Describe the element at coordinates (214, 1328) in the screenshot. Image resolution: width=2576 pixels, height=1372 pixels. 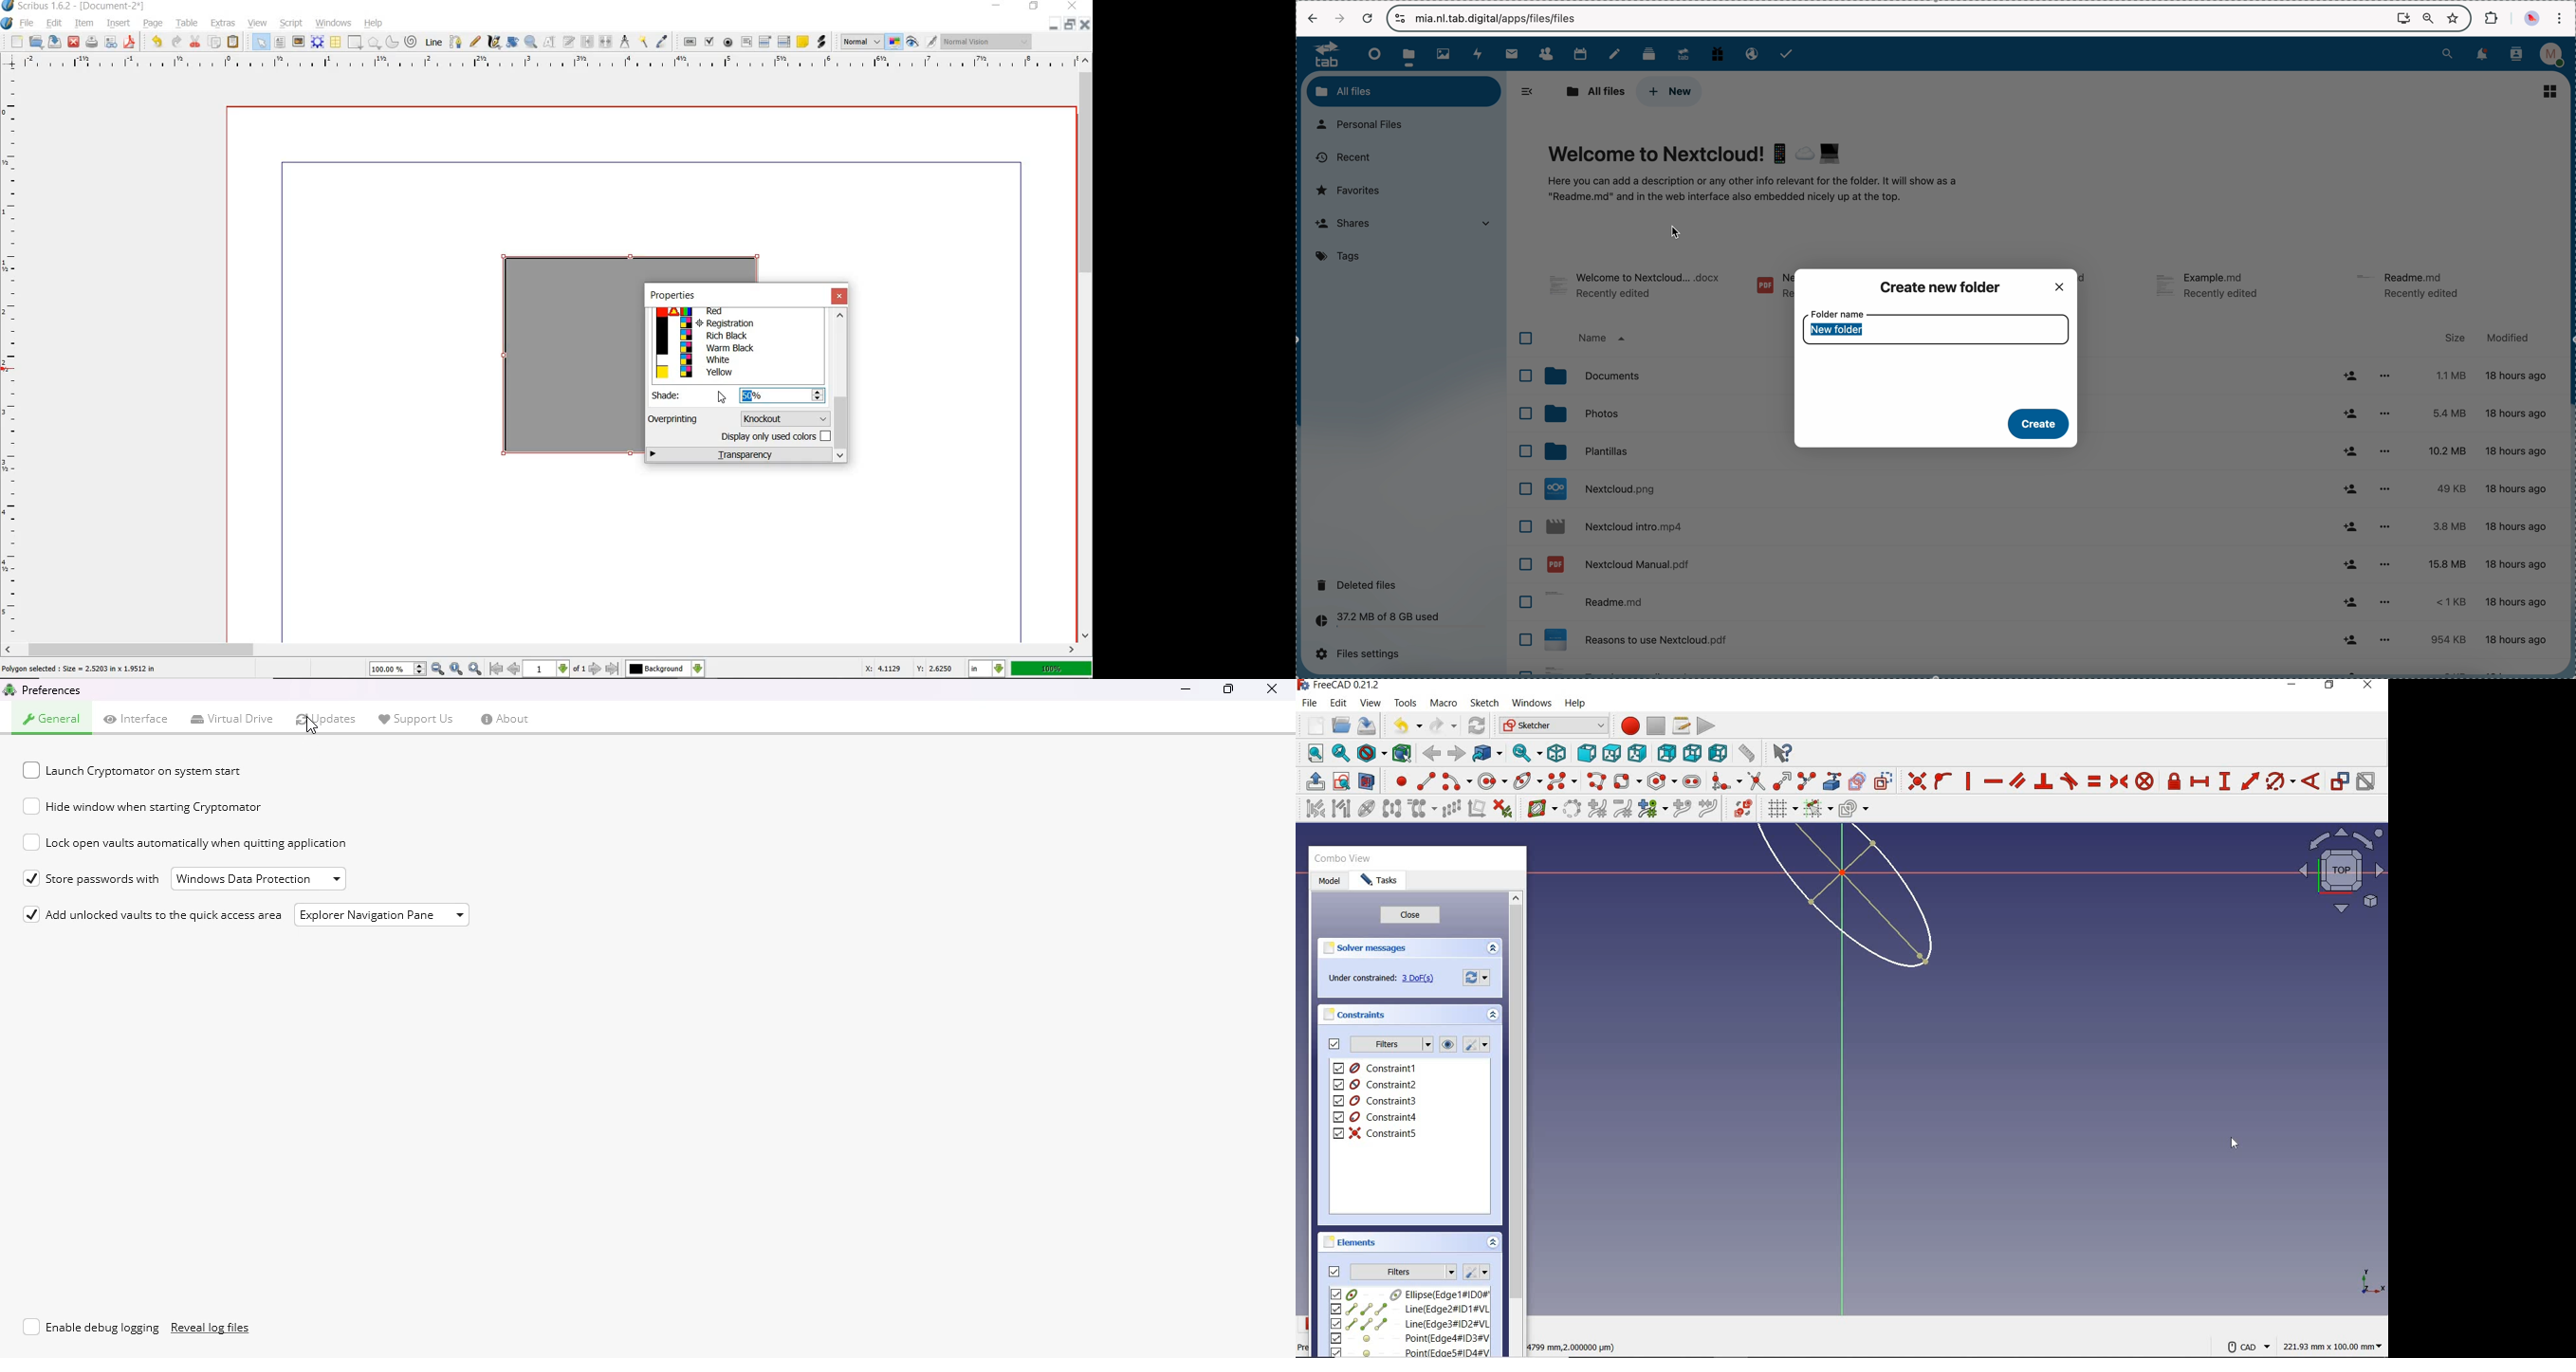
I see `reveal log files` at that location.